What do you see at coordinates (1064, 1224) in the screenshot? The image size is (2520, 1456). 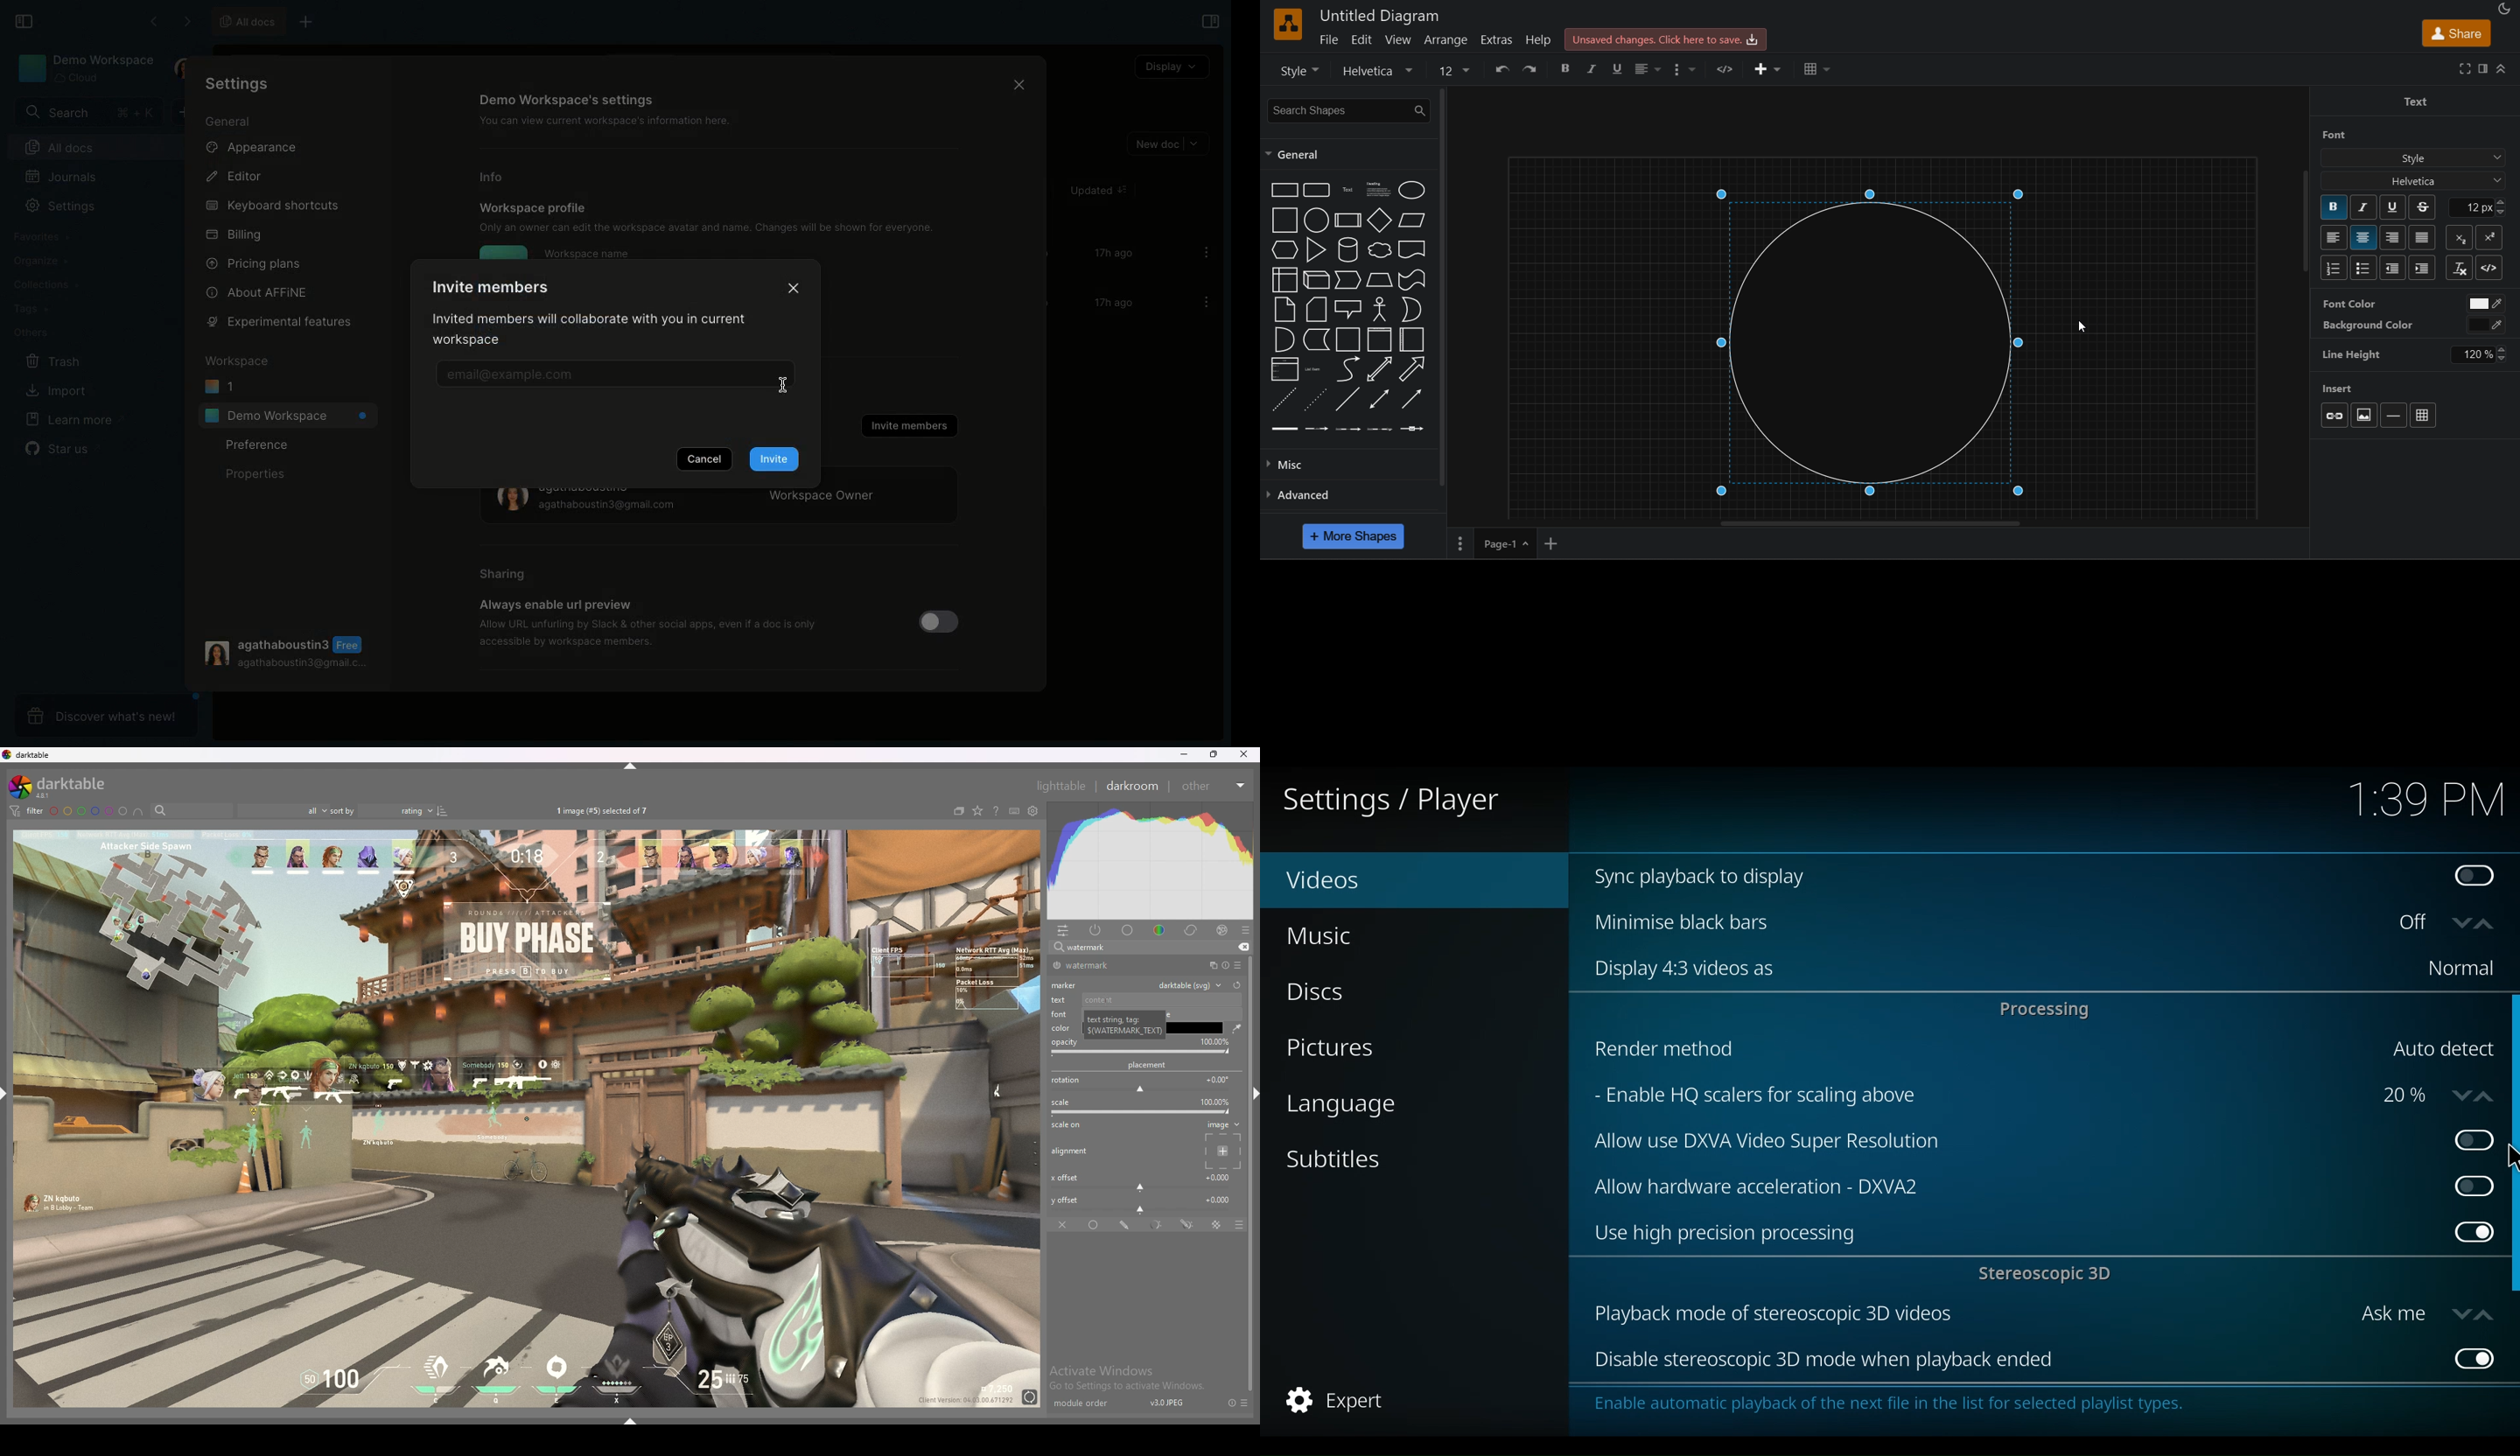 I see `off` at bounding box center [1064, 1224].